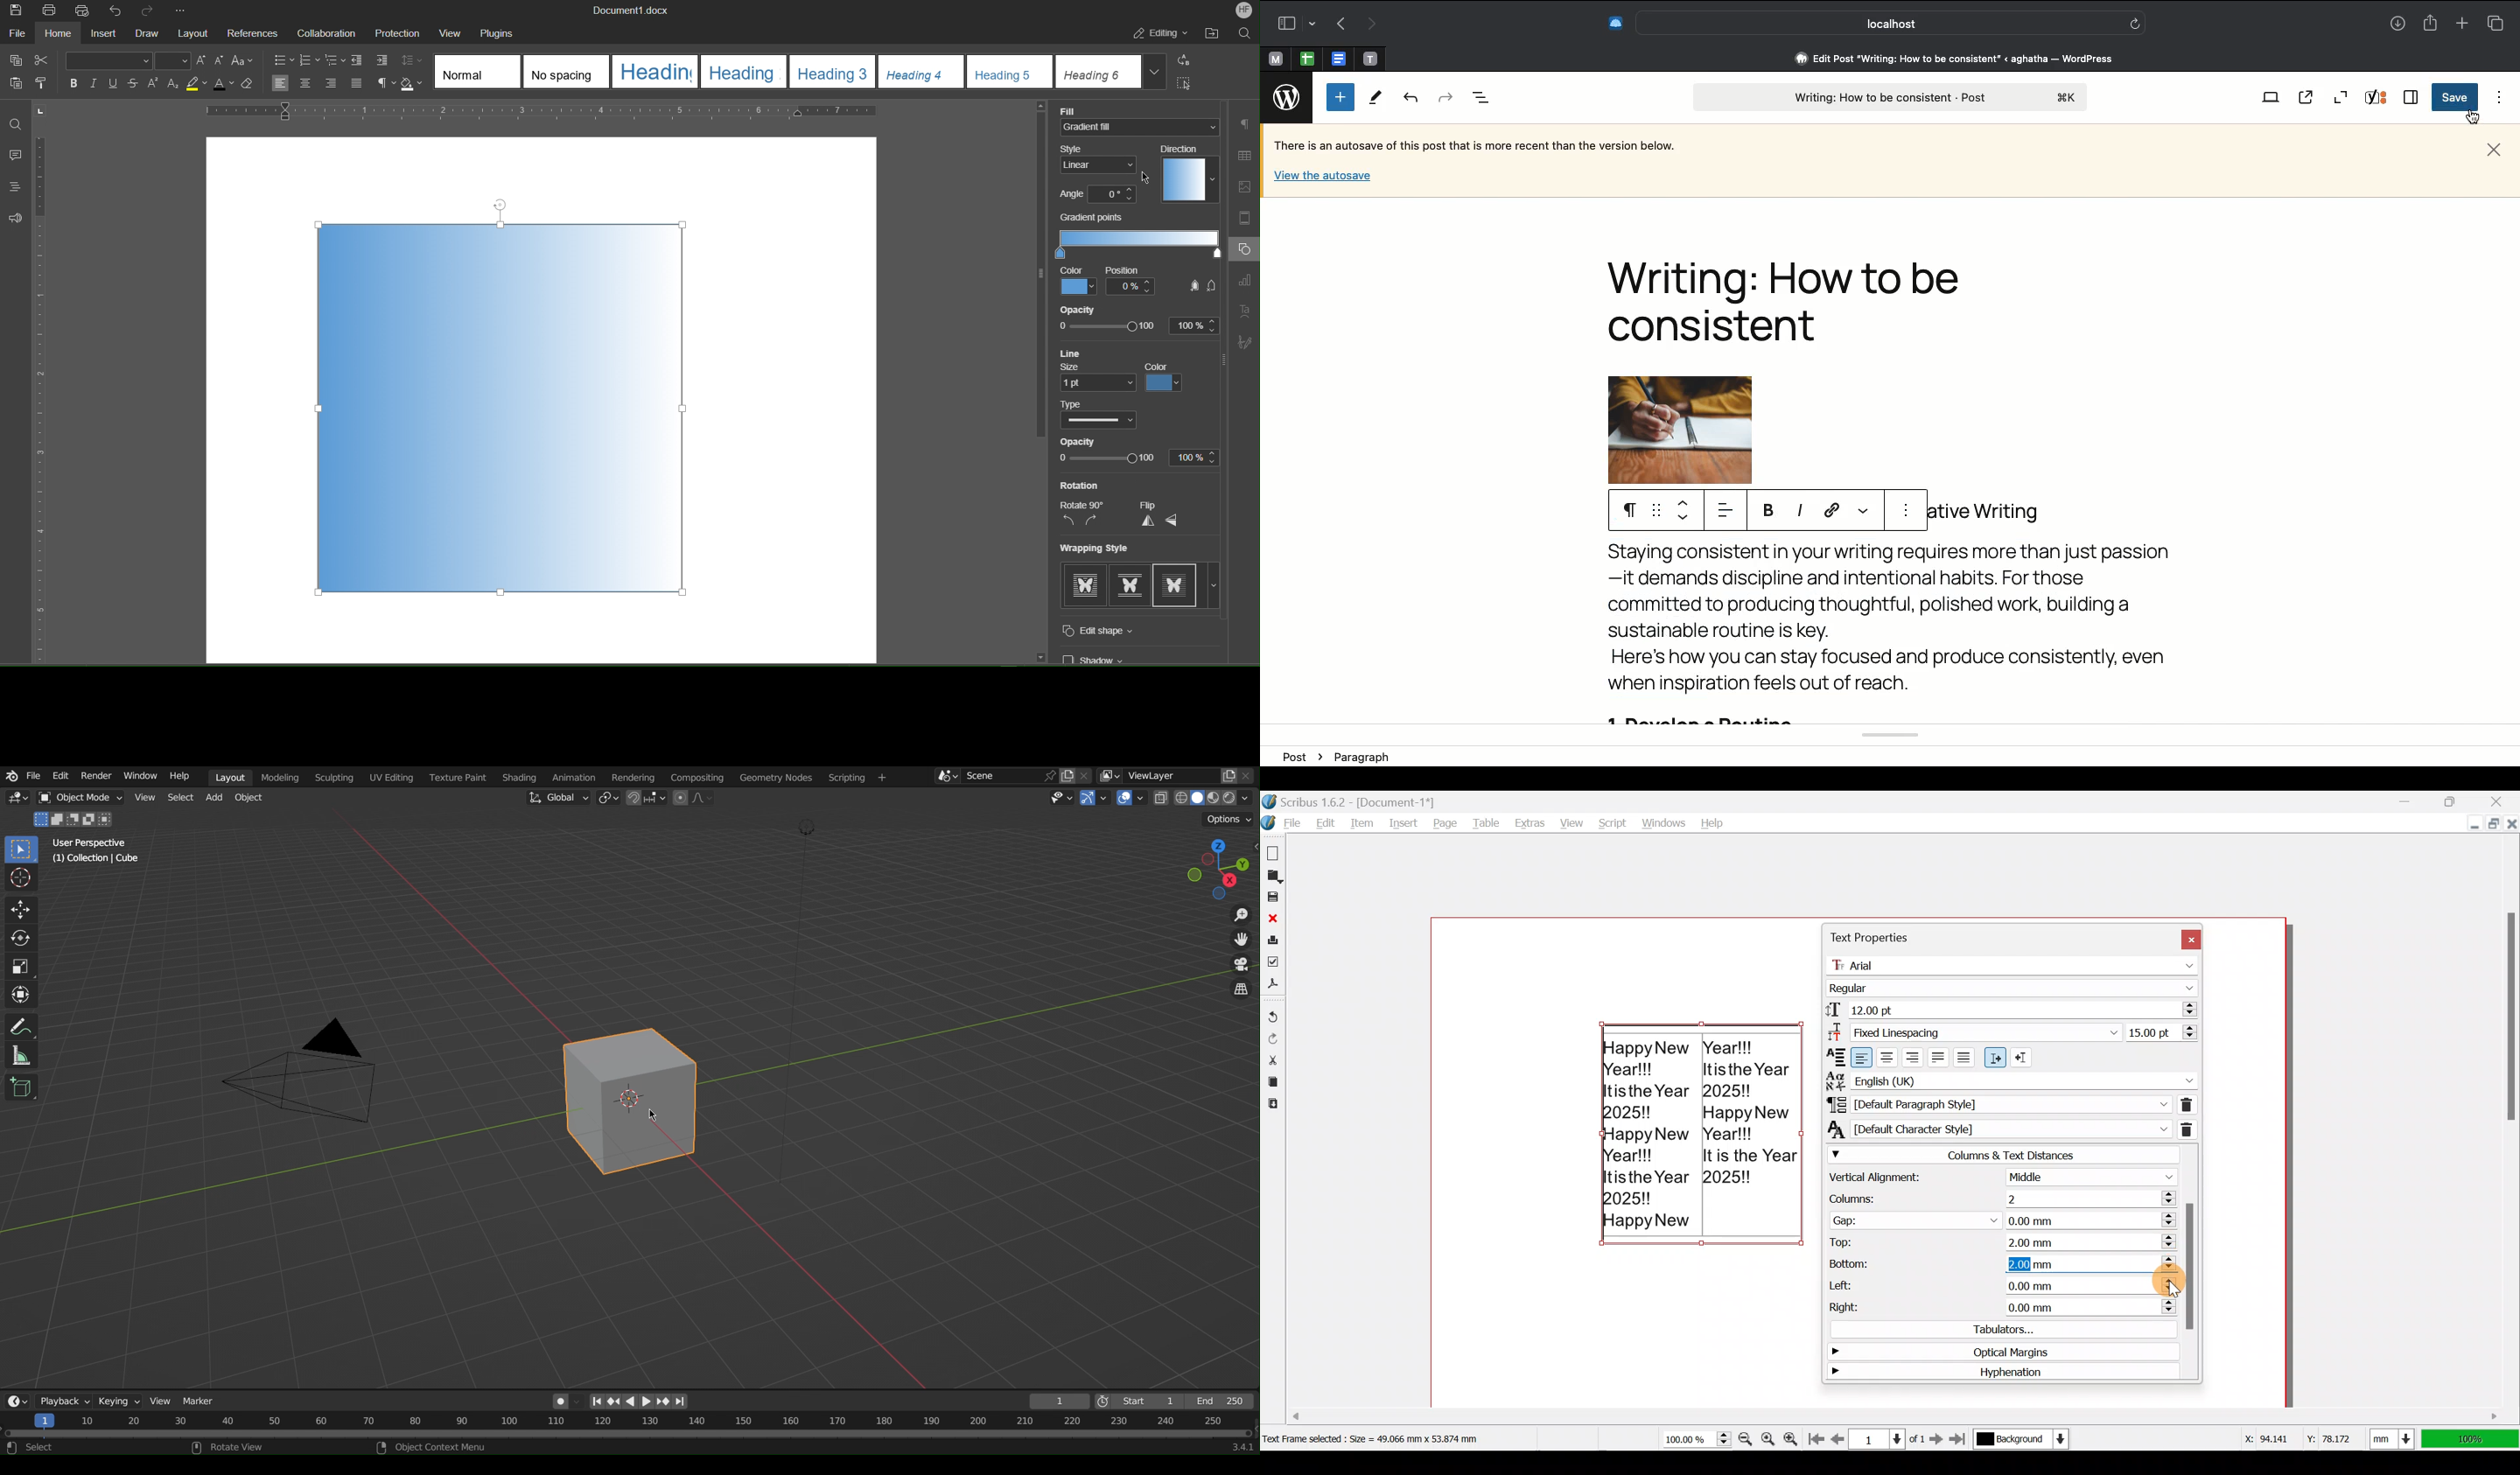 The image size is (2520, 1484). What do you see at coordinates (1274, 898) in the screenshot?
I see `Save` at bounding box center [1274, 898].